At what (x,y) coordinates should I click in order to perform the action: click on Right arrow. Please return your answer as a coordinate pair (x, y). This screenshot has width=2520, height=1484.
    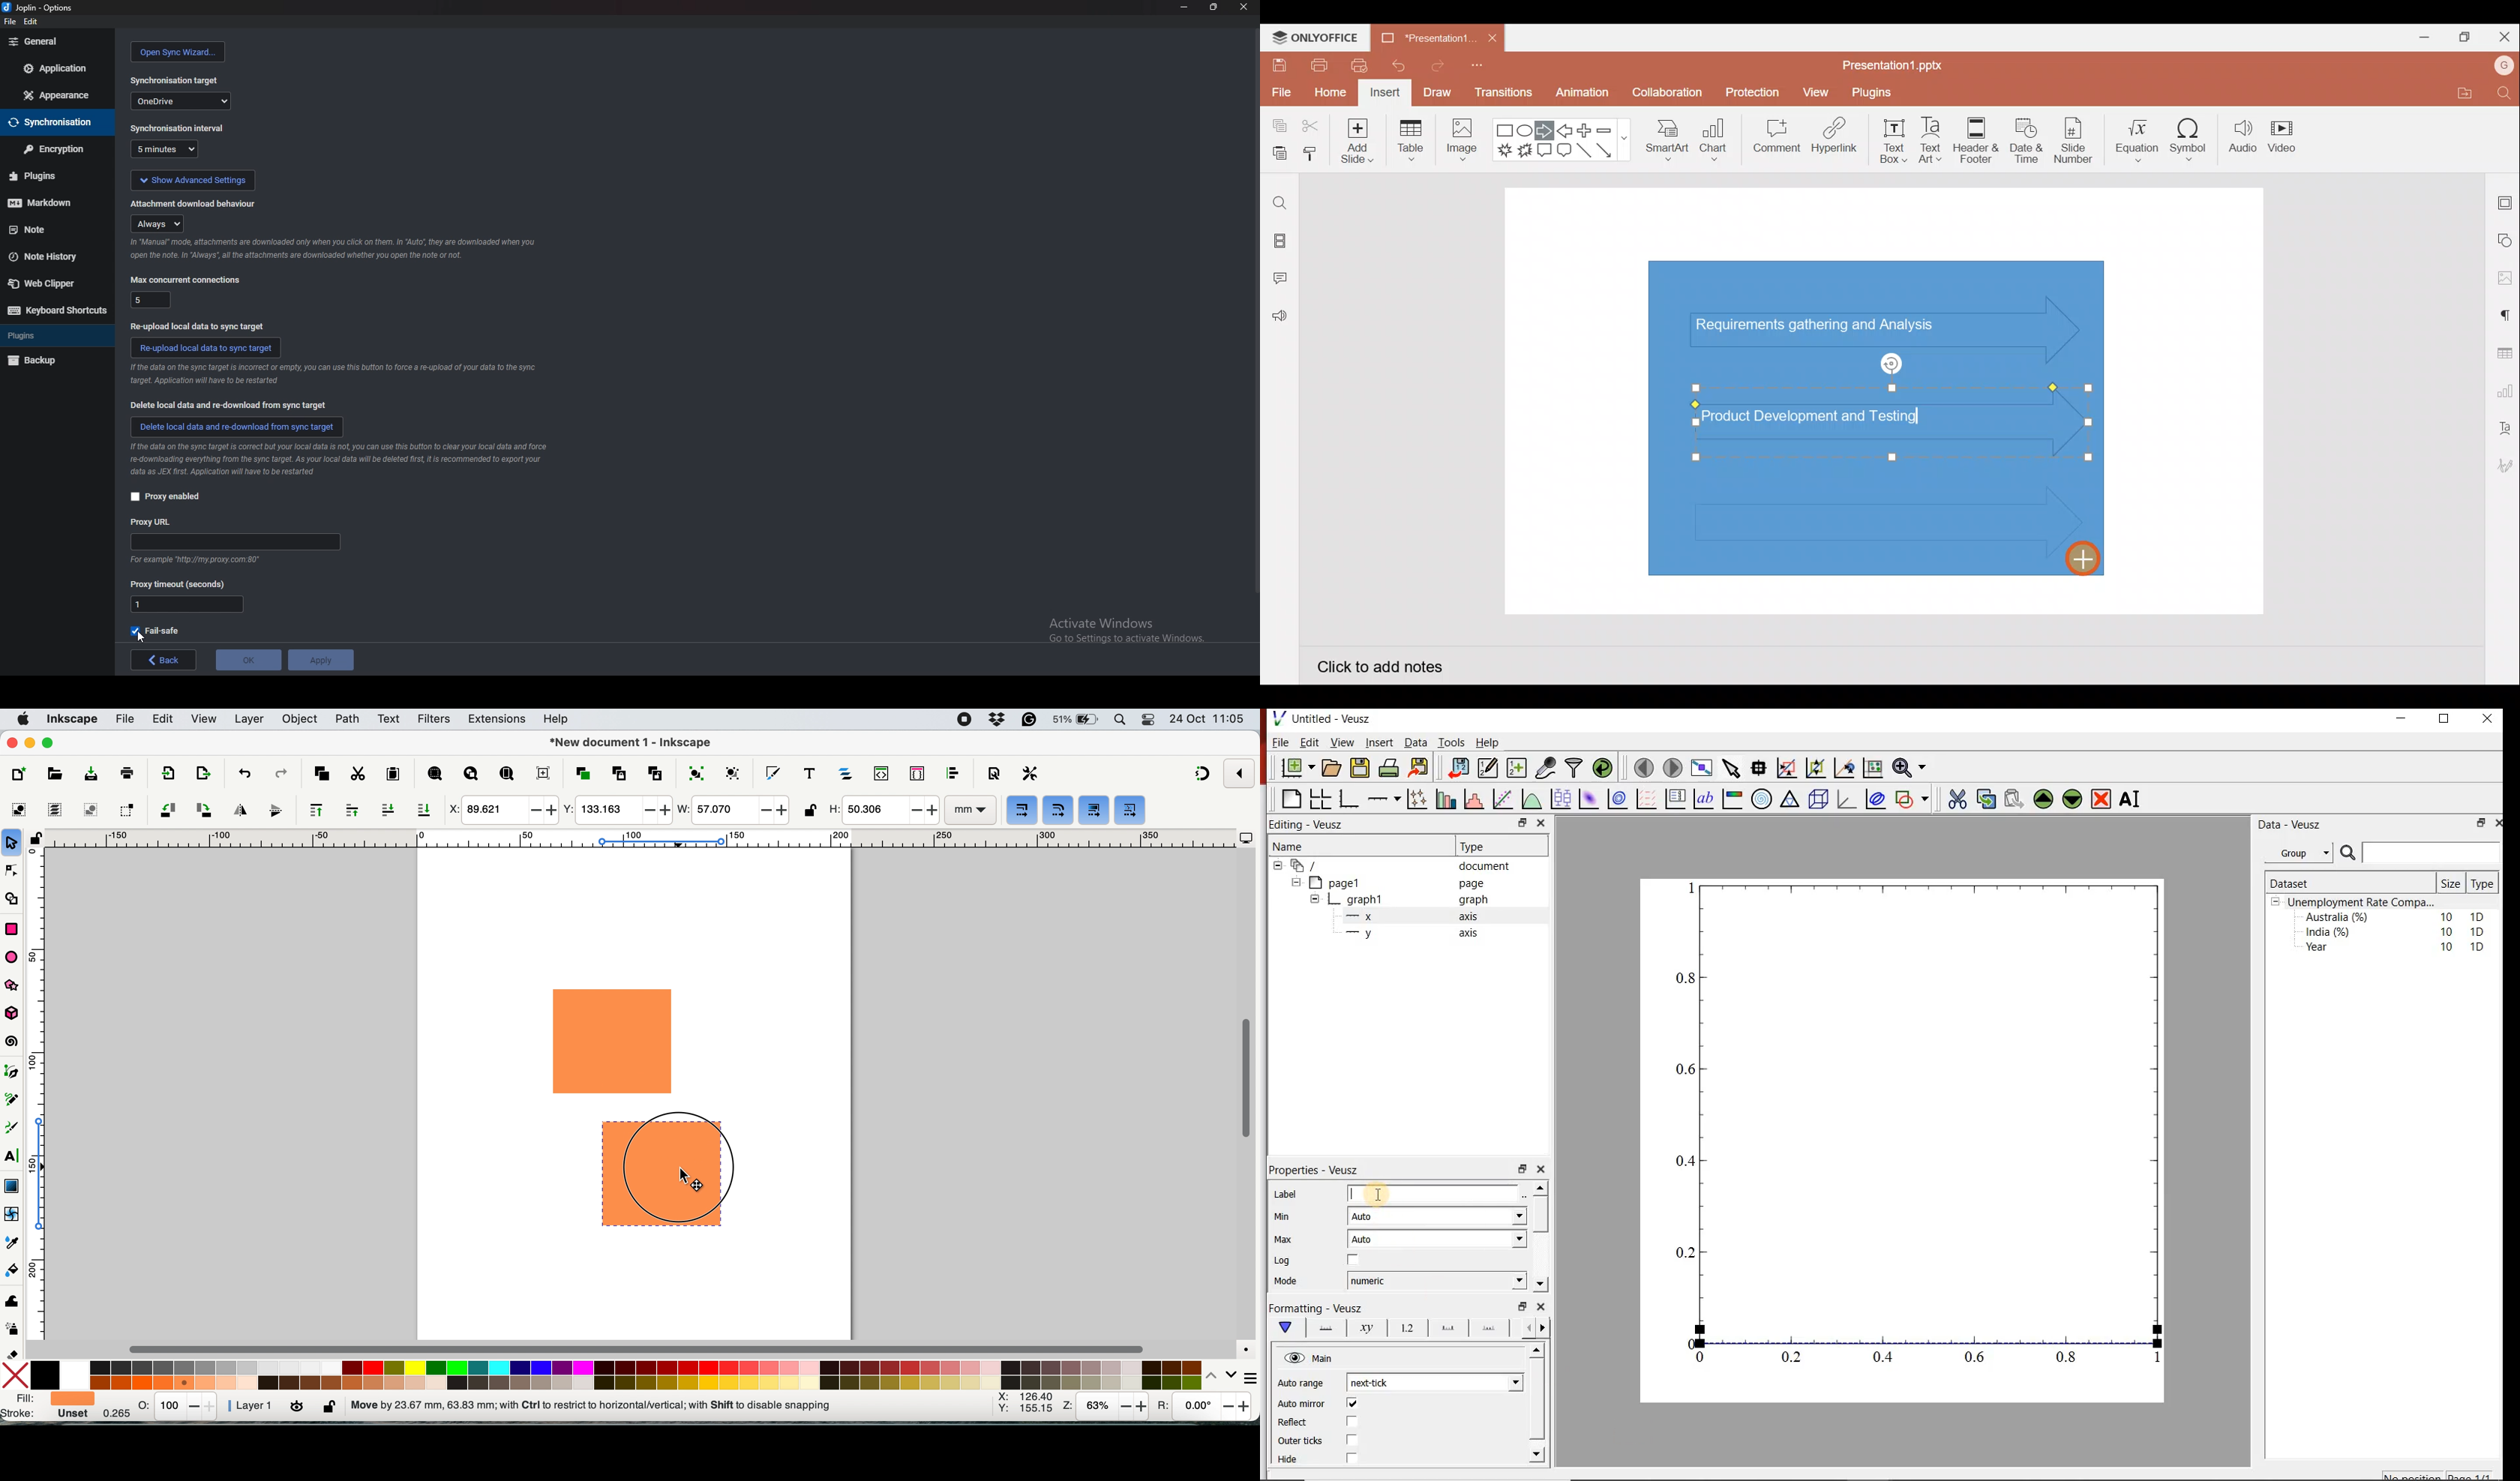
    Looking at the image, I should click on (1544, 131).